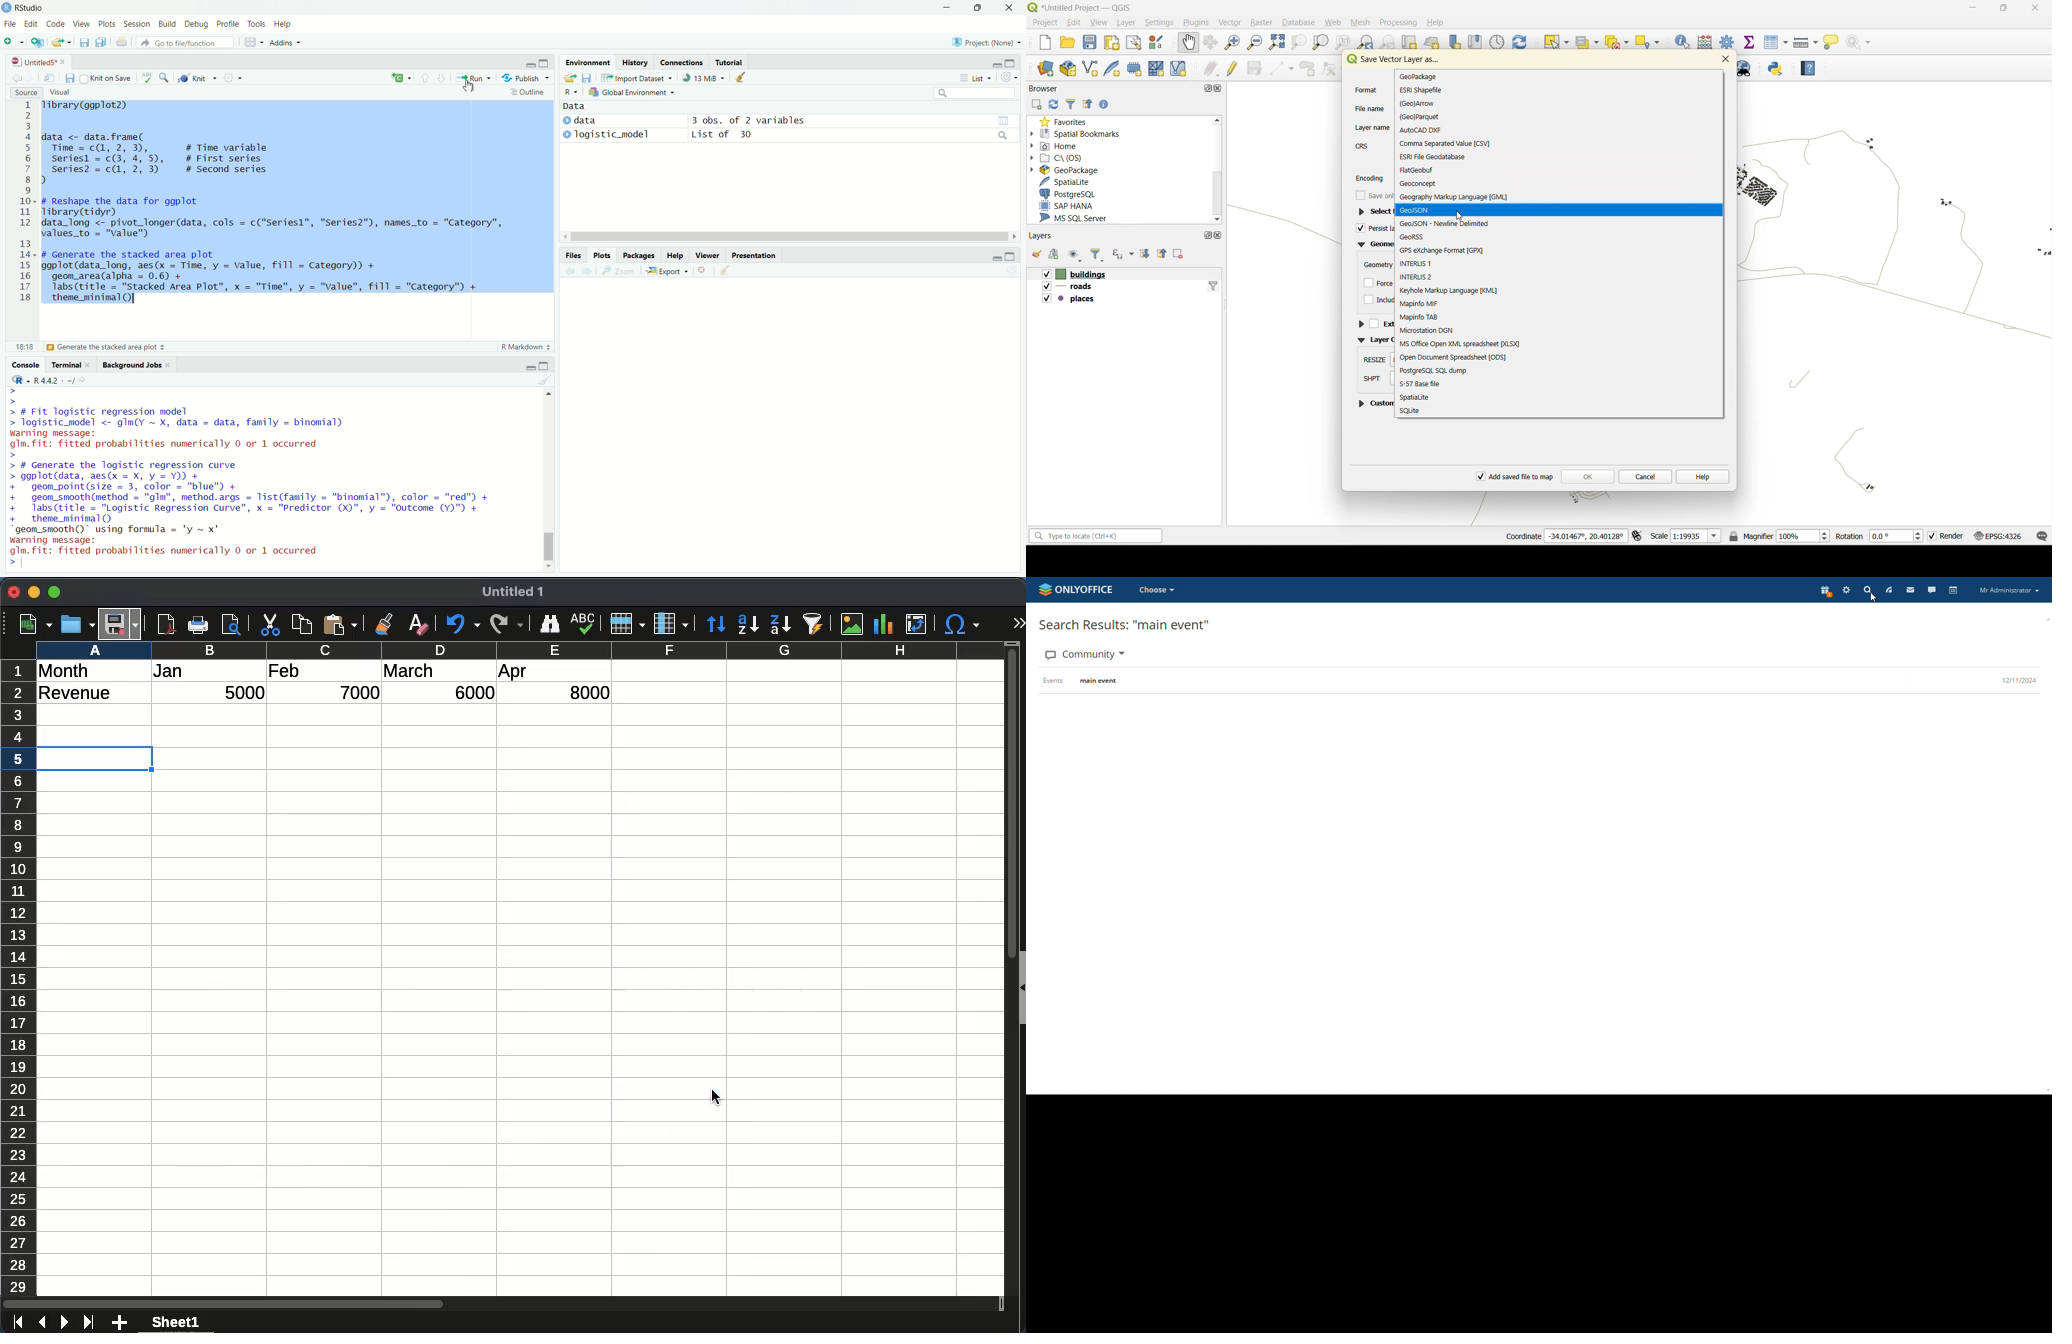  Describe the element at coordinates (1254, 67) in the screenshot. I see `save edits` at that location.